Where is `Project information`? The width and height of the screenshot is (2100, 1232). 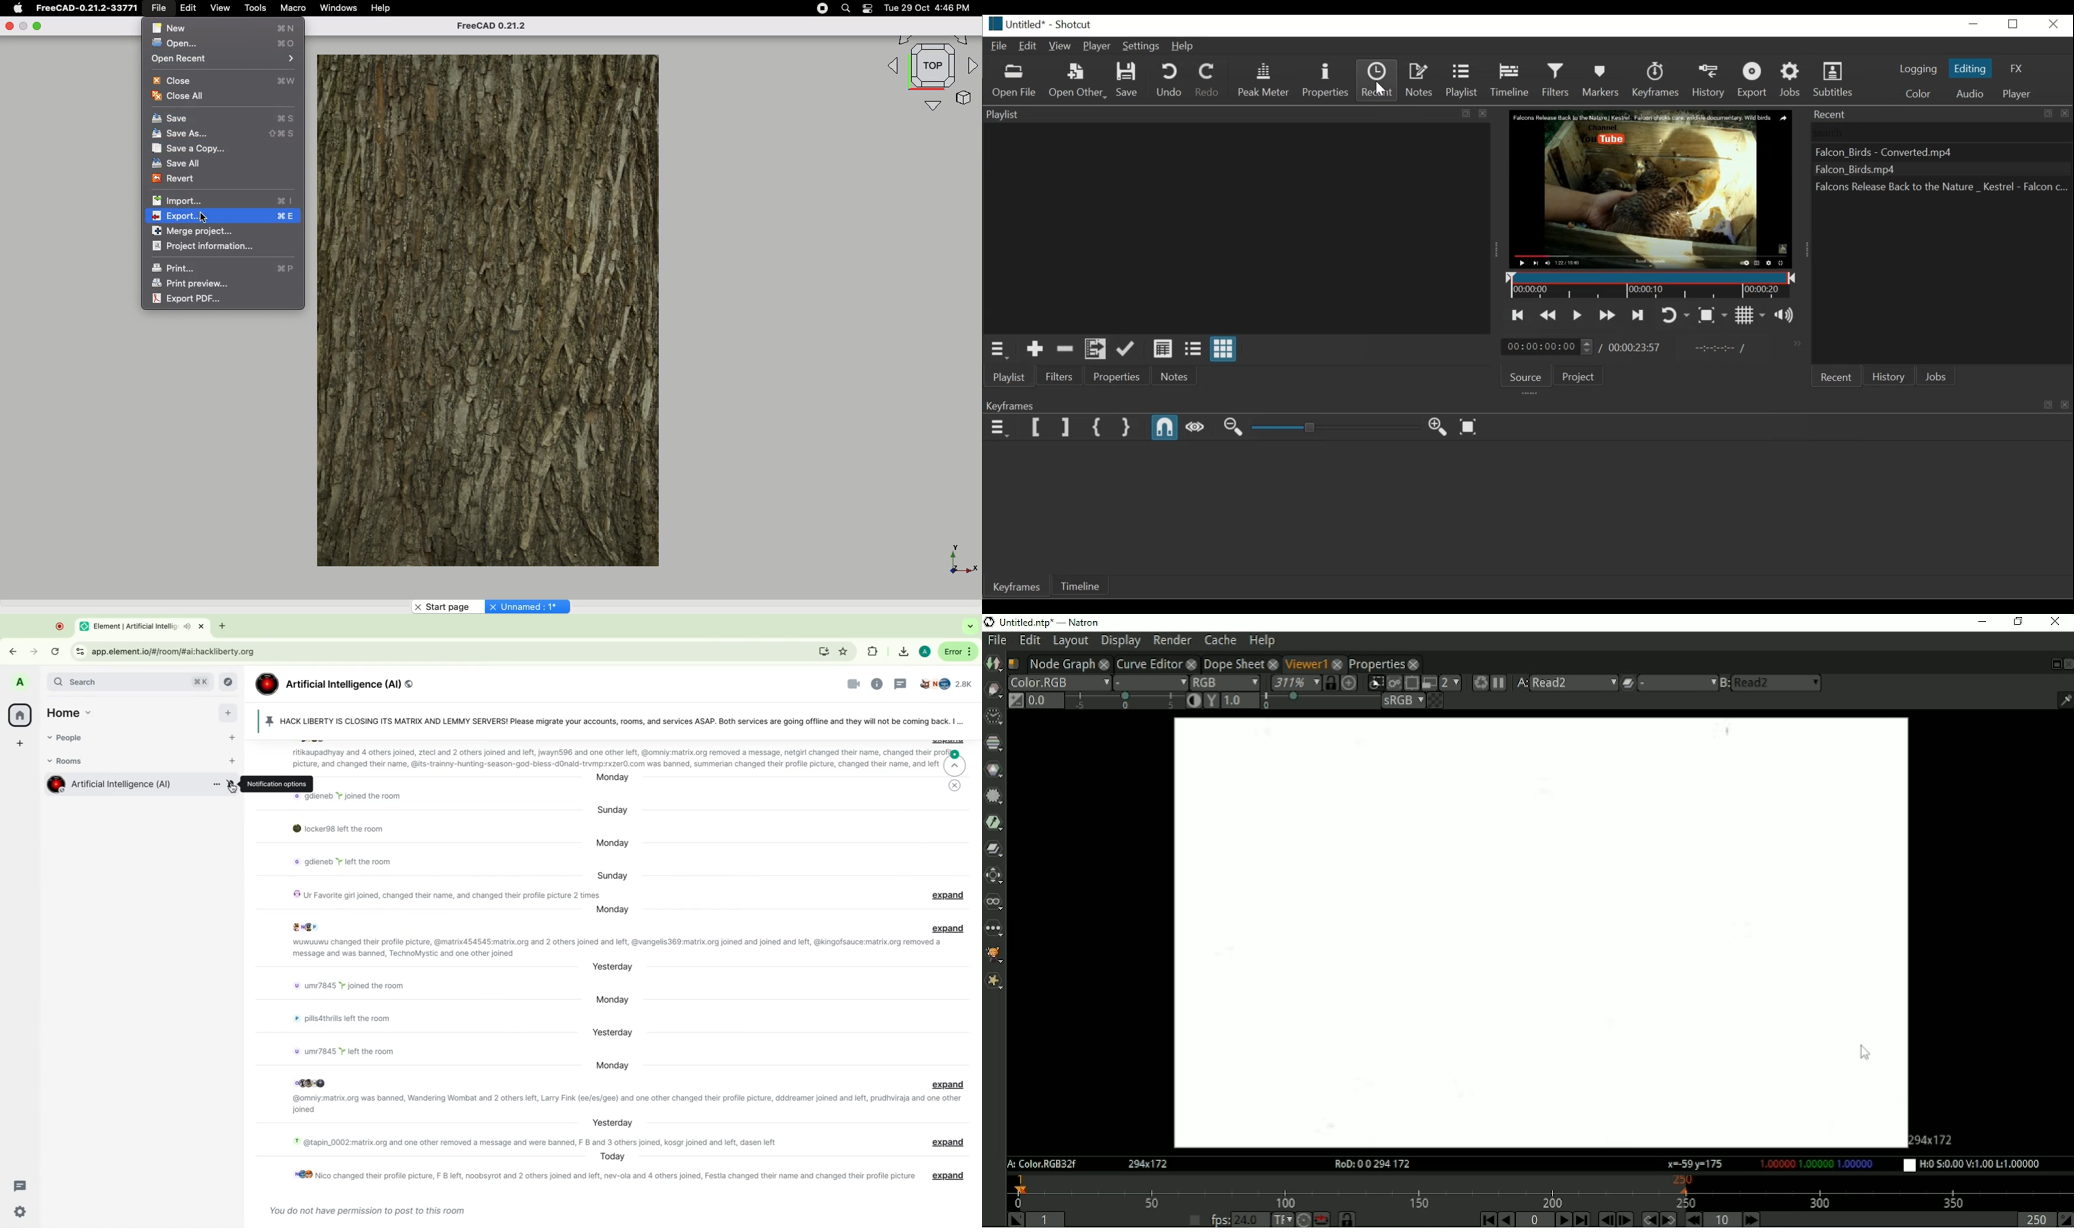 Project information is located at coordinates (204, 248).